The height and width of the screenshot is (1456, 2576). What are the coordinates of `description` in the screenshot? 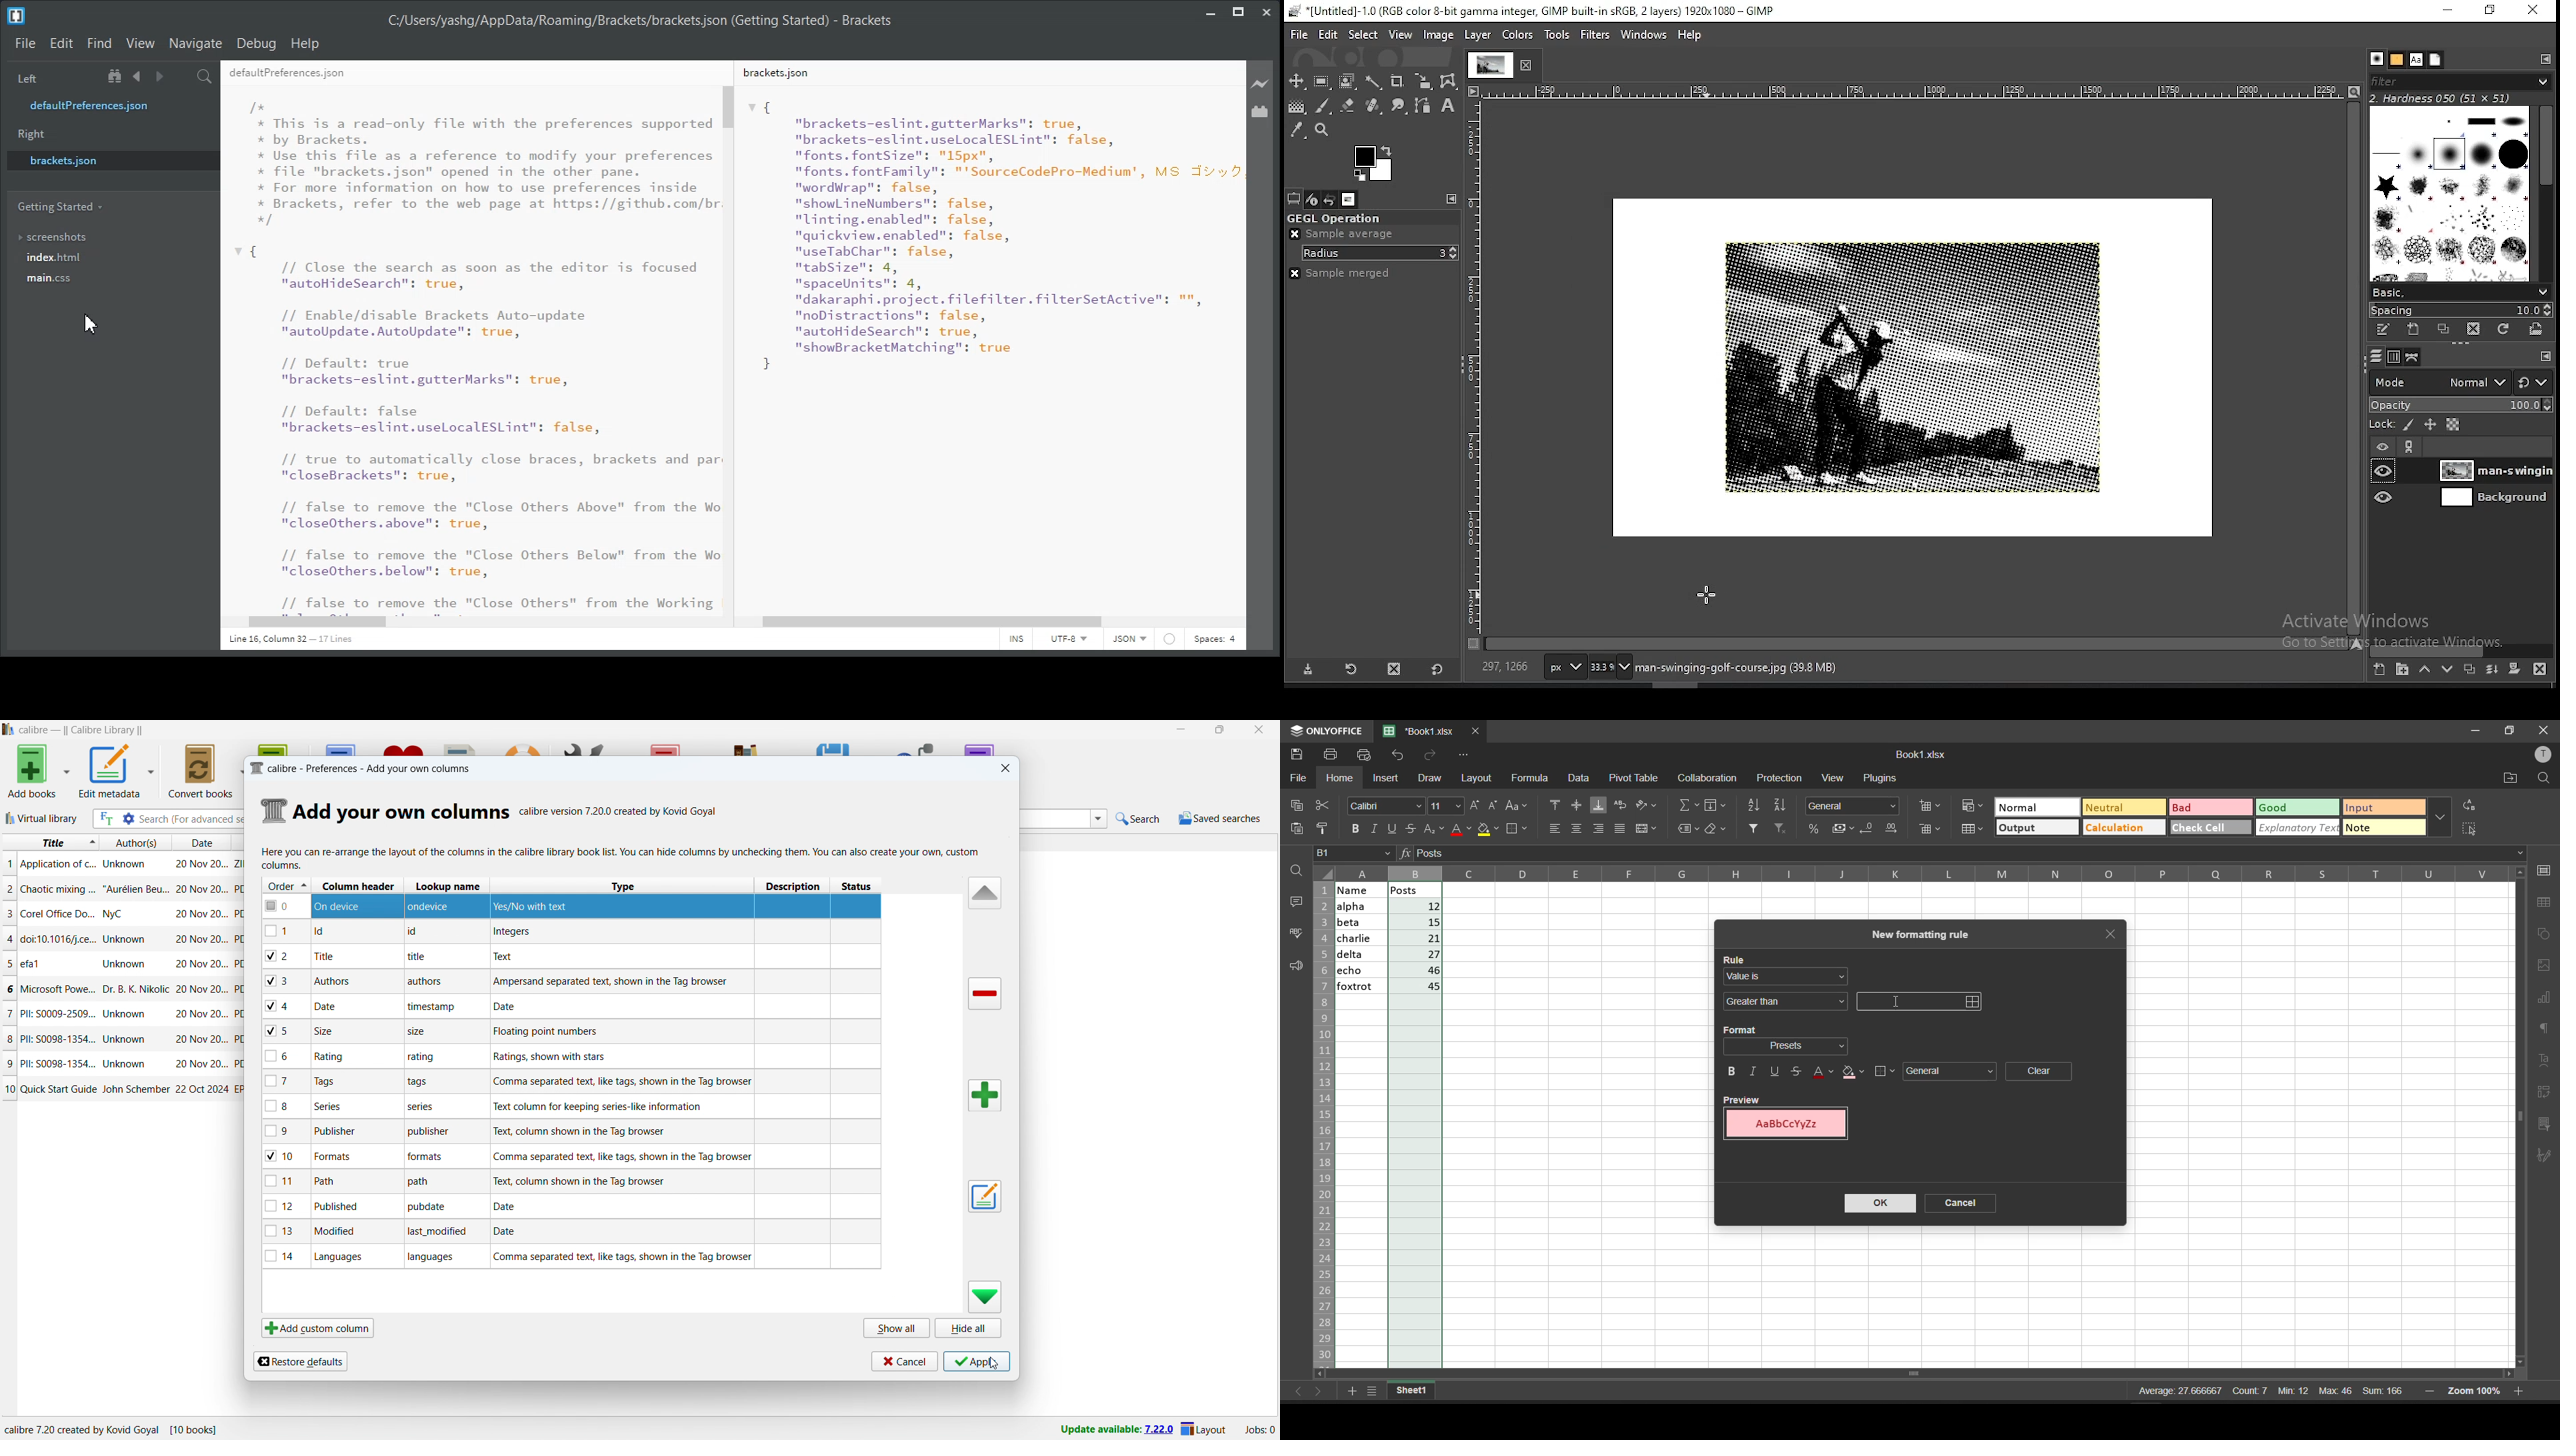 It's located at (795, 886).